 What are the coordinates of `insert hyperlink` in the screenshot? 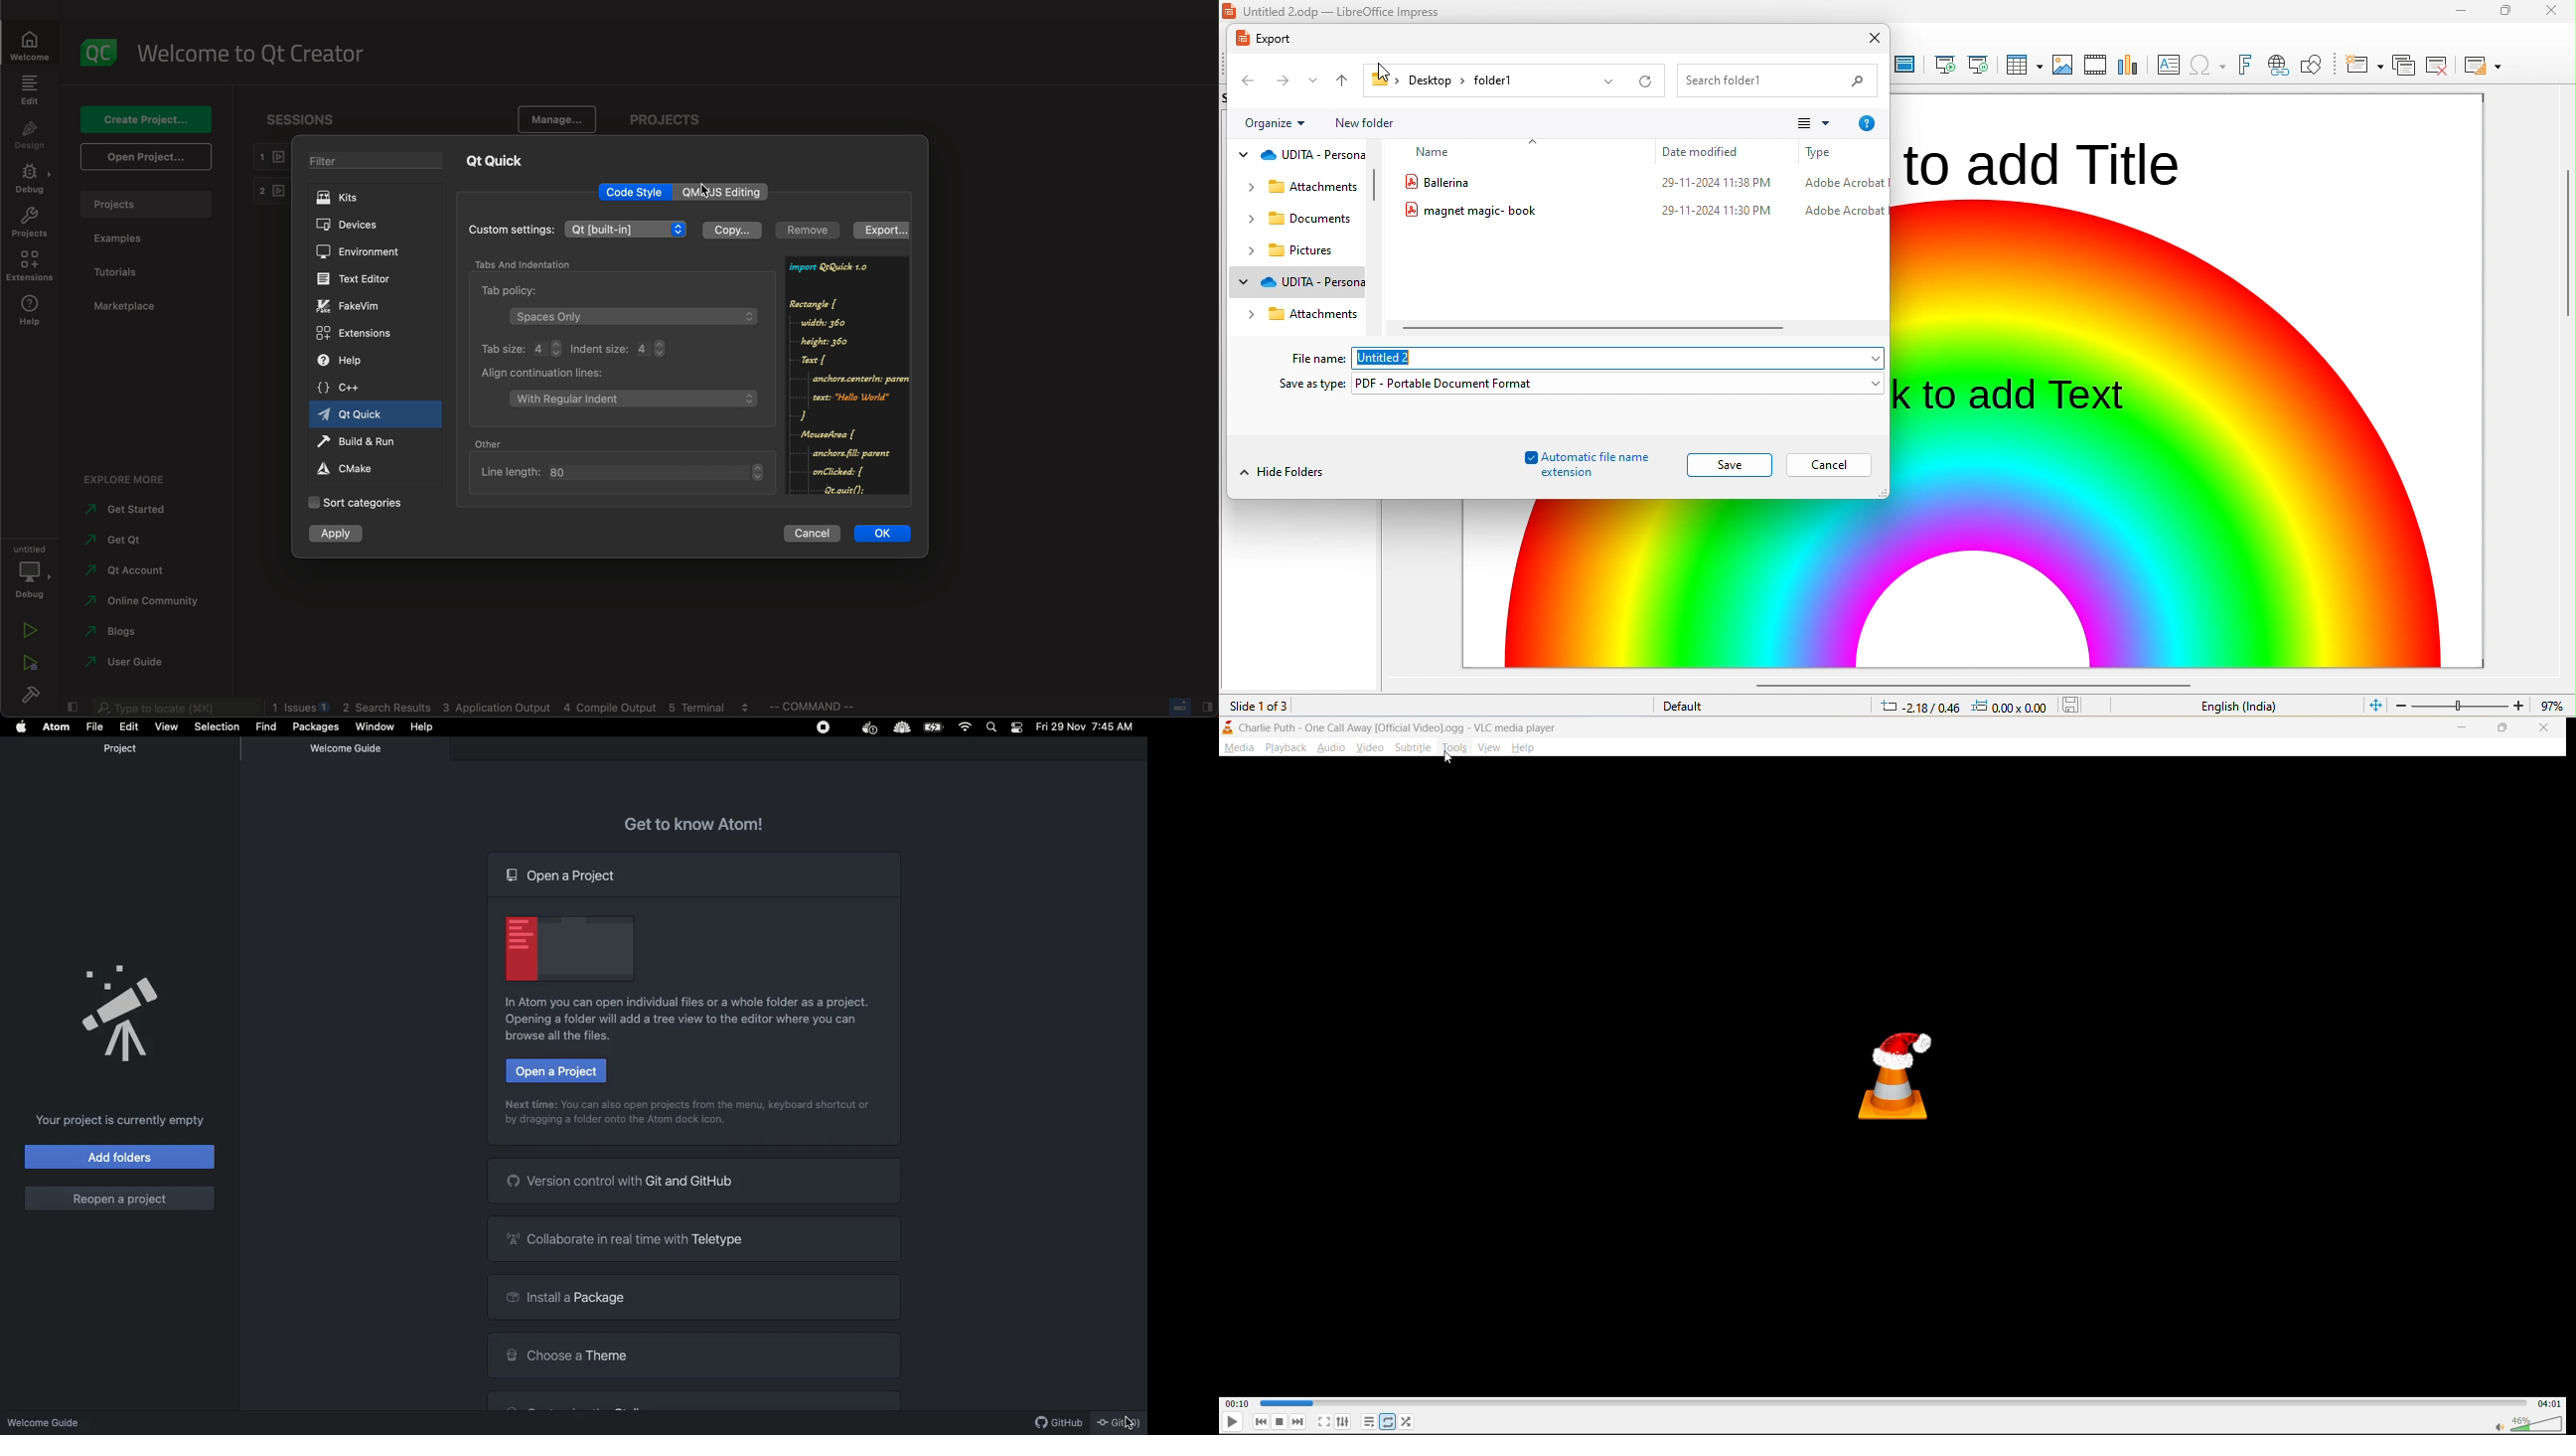 It's located at (2208, 63).